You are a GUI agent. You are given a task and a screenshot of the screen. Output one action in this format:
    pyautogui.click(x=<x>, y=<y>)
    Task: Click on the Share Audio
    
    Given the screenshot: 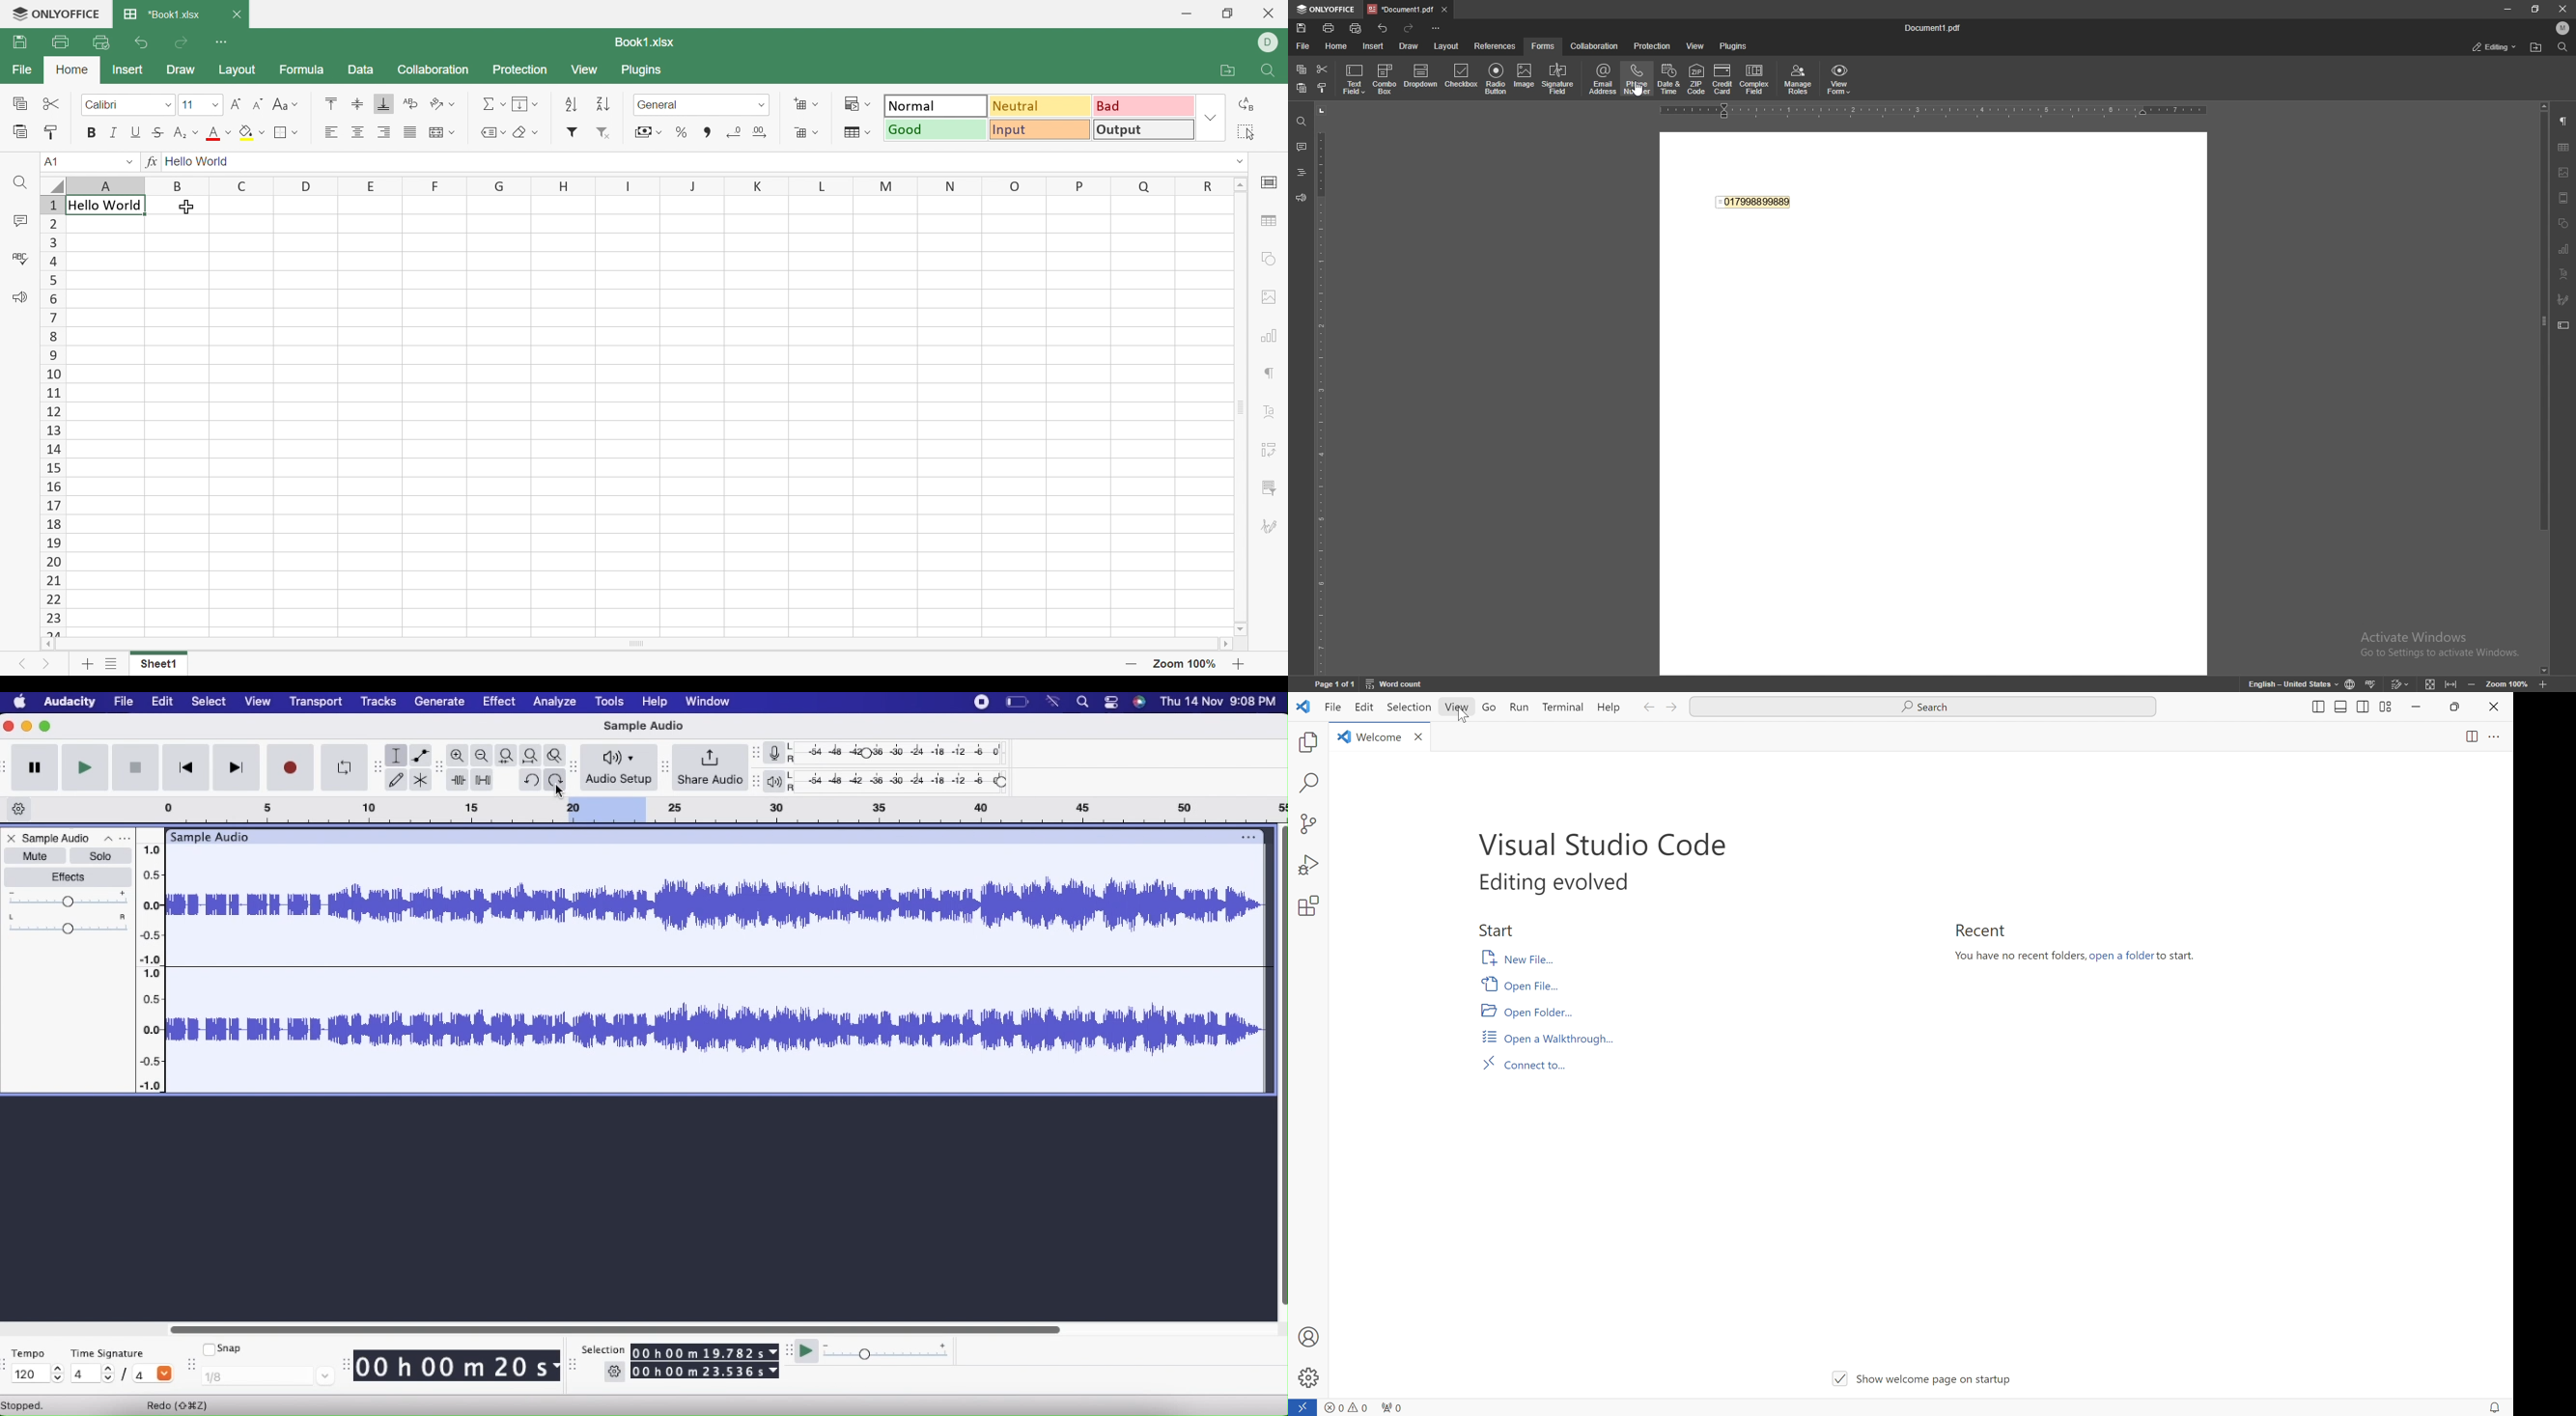 What is the action you would take?
    pyautogui.click(x=712, y=767)
    